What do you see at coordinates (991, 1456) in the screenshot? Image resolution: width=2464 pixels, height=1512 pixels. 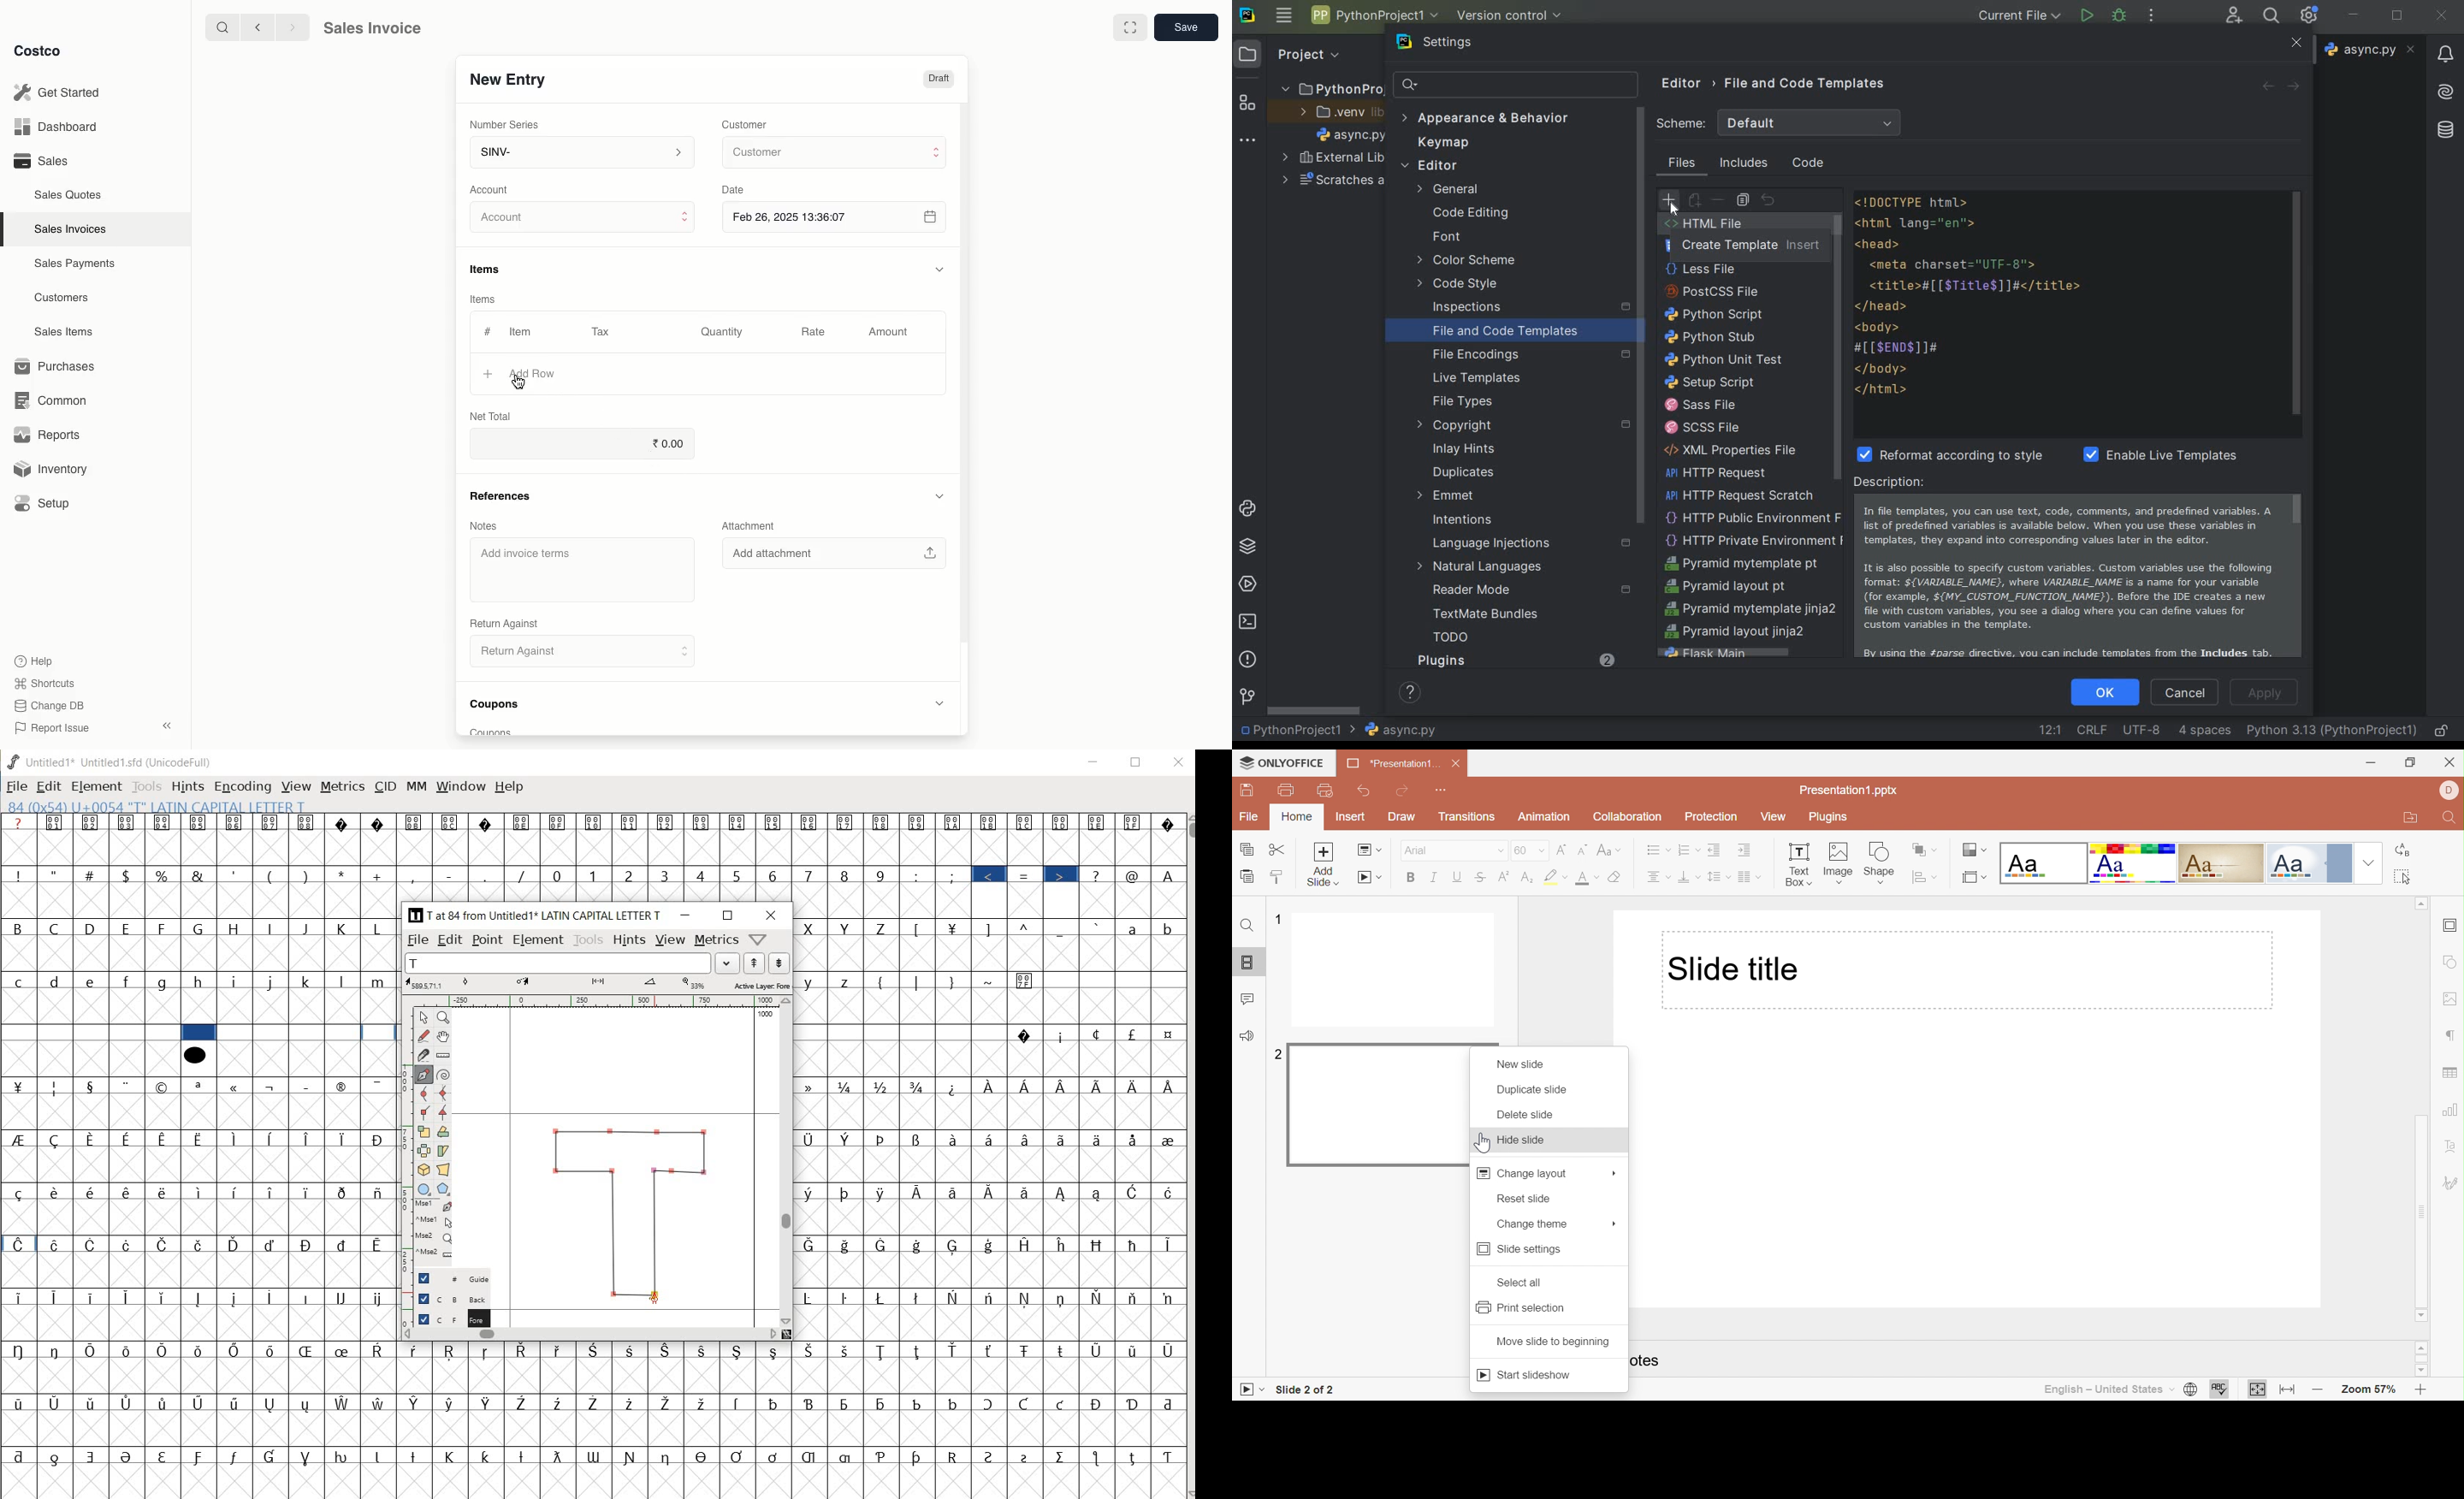 I see `Symbol` at bounding box center [991, 1456].